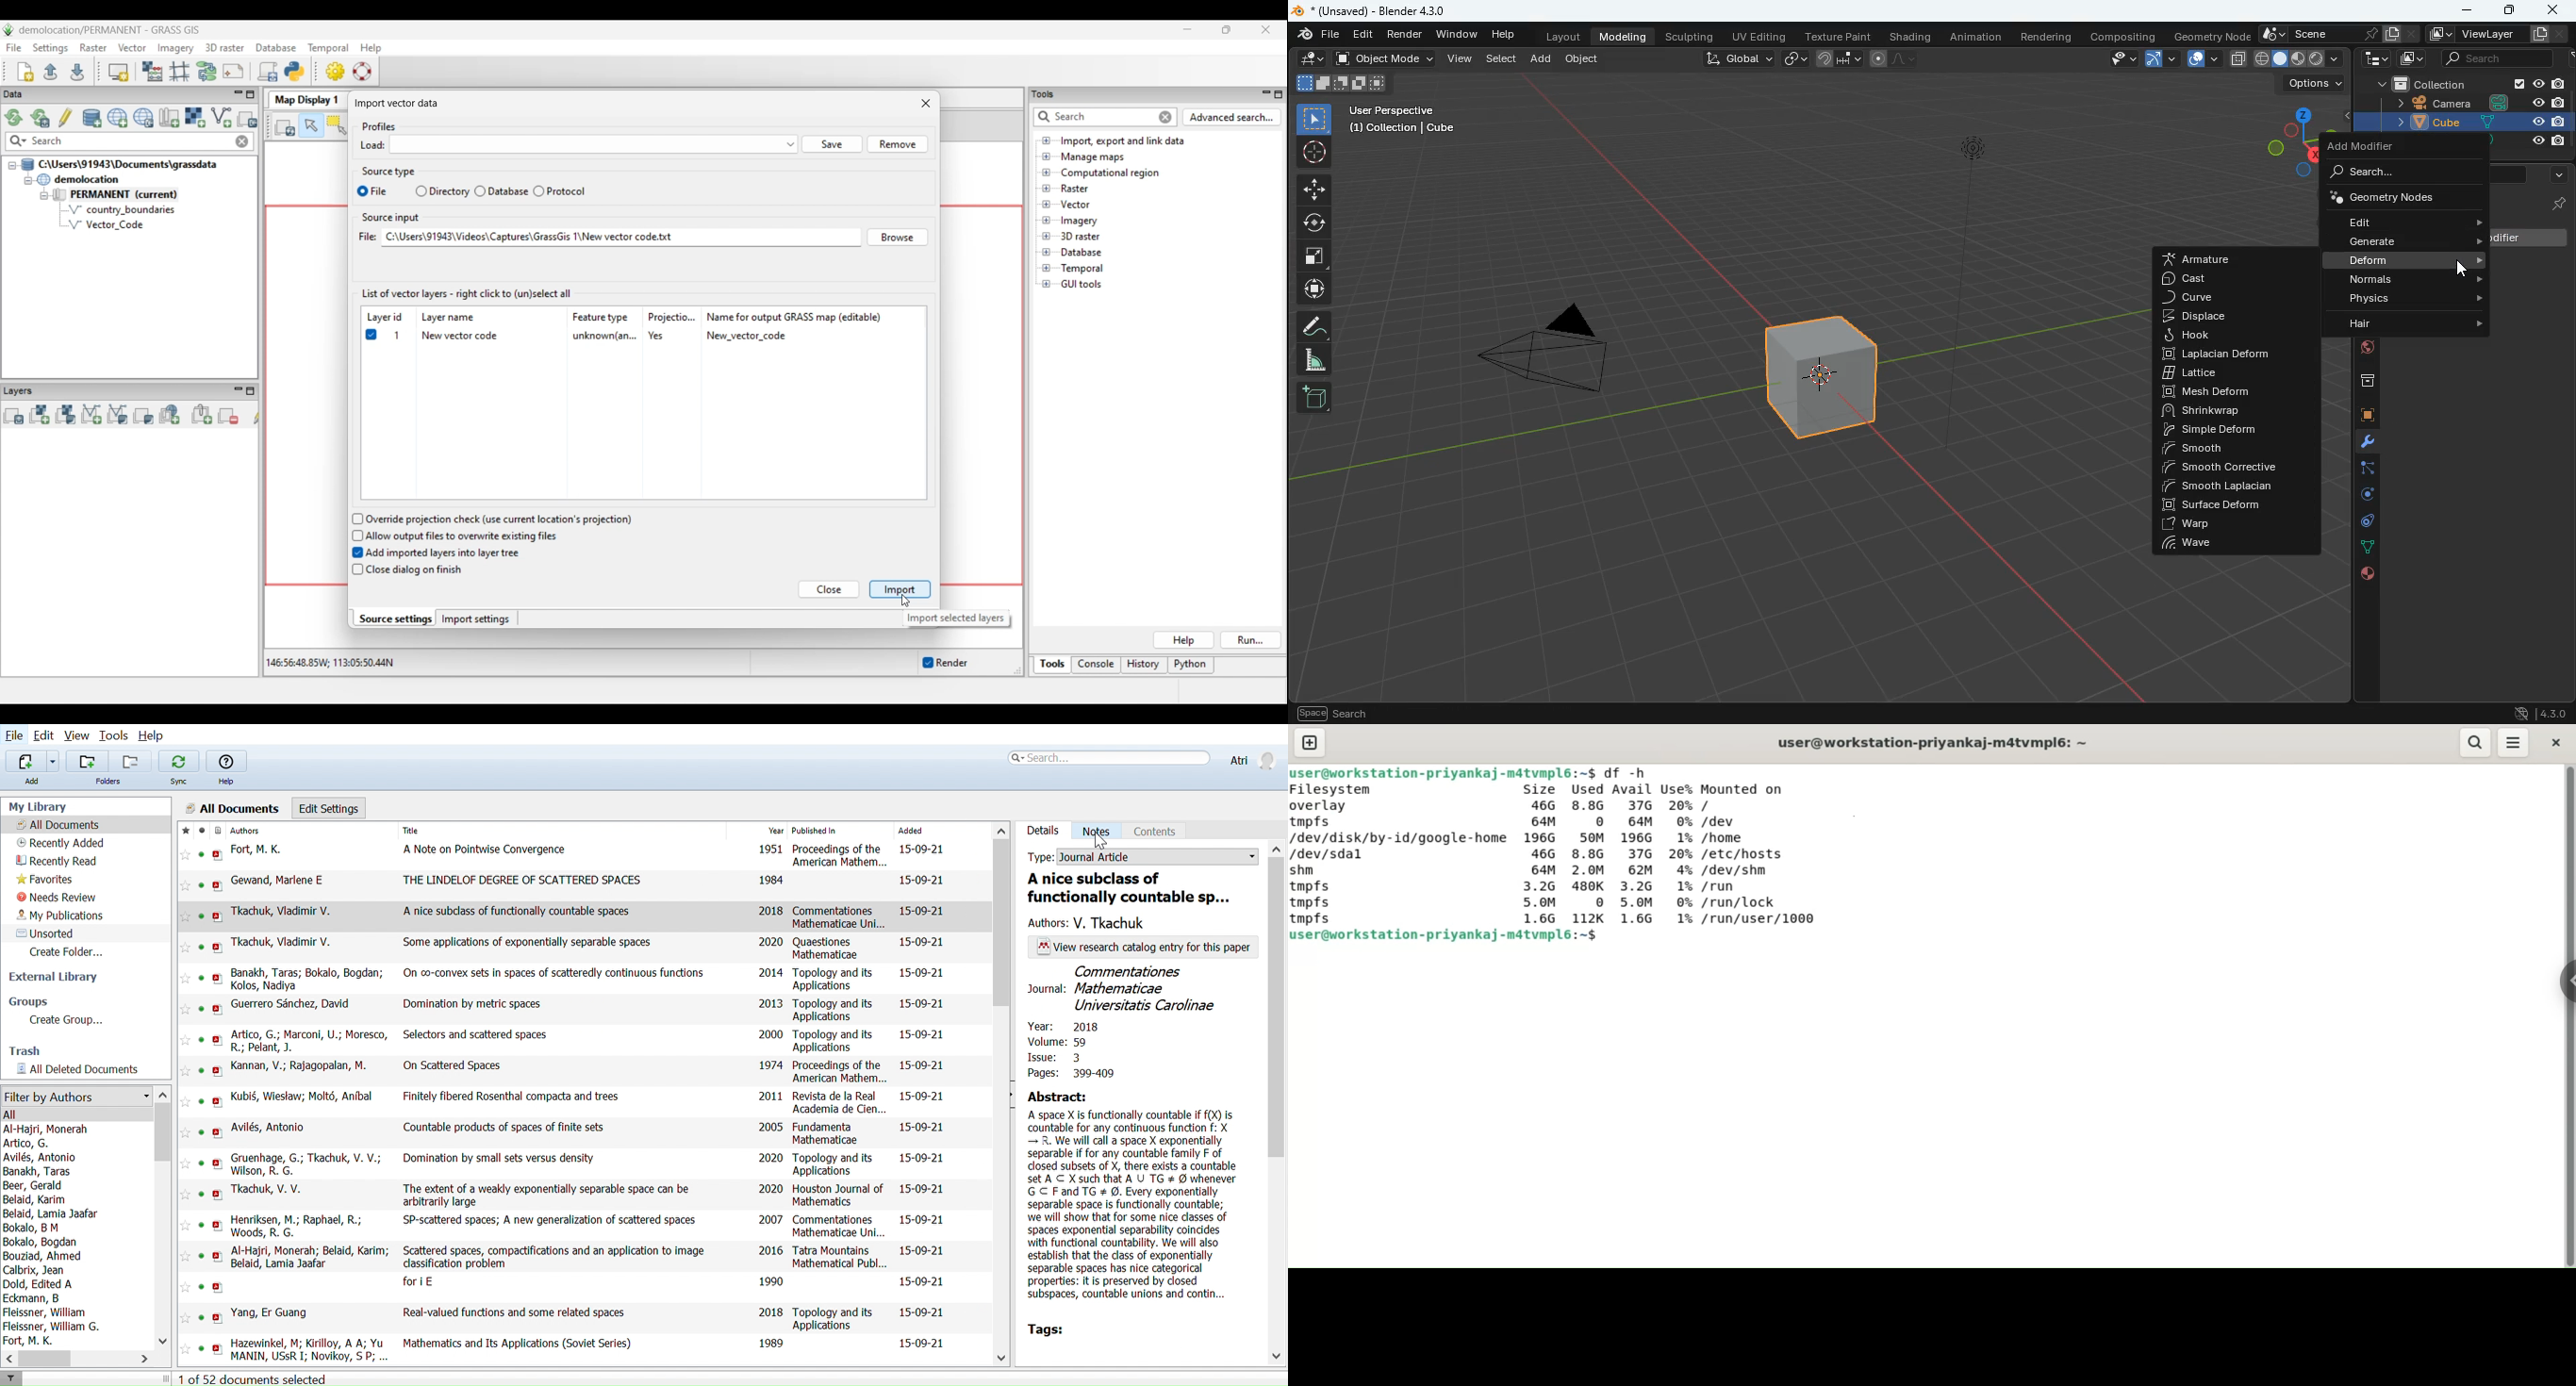  Describe the element at coordinates (2377, 59) in the screenshot. I see `tech` at that location.